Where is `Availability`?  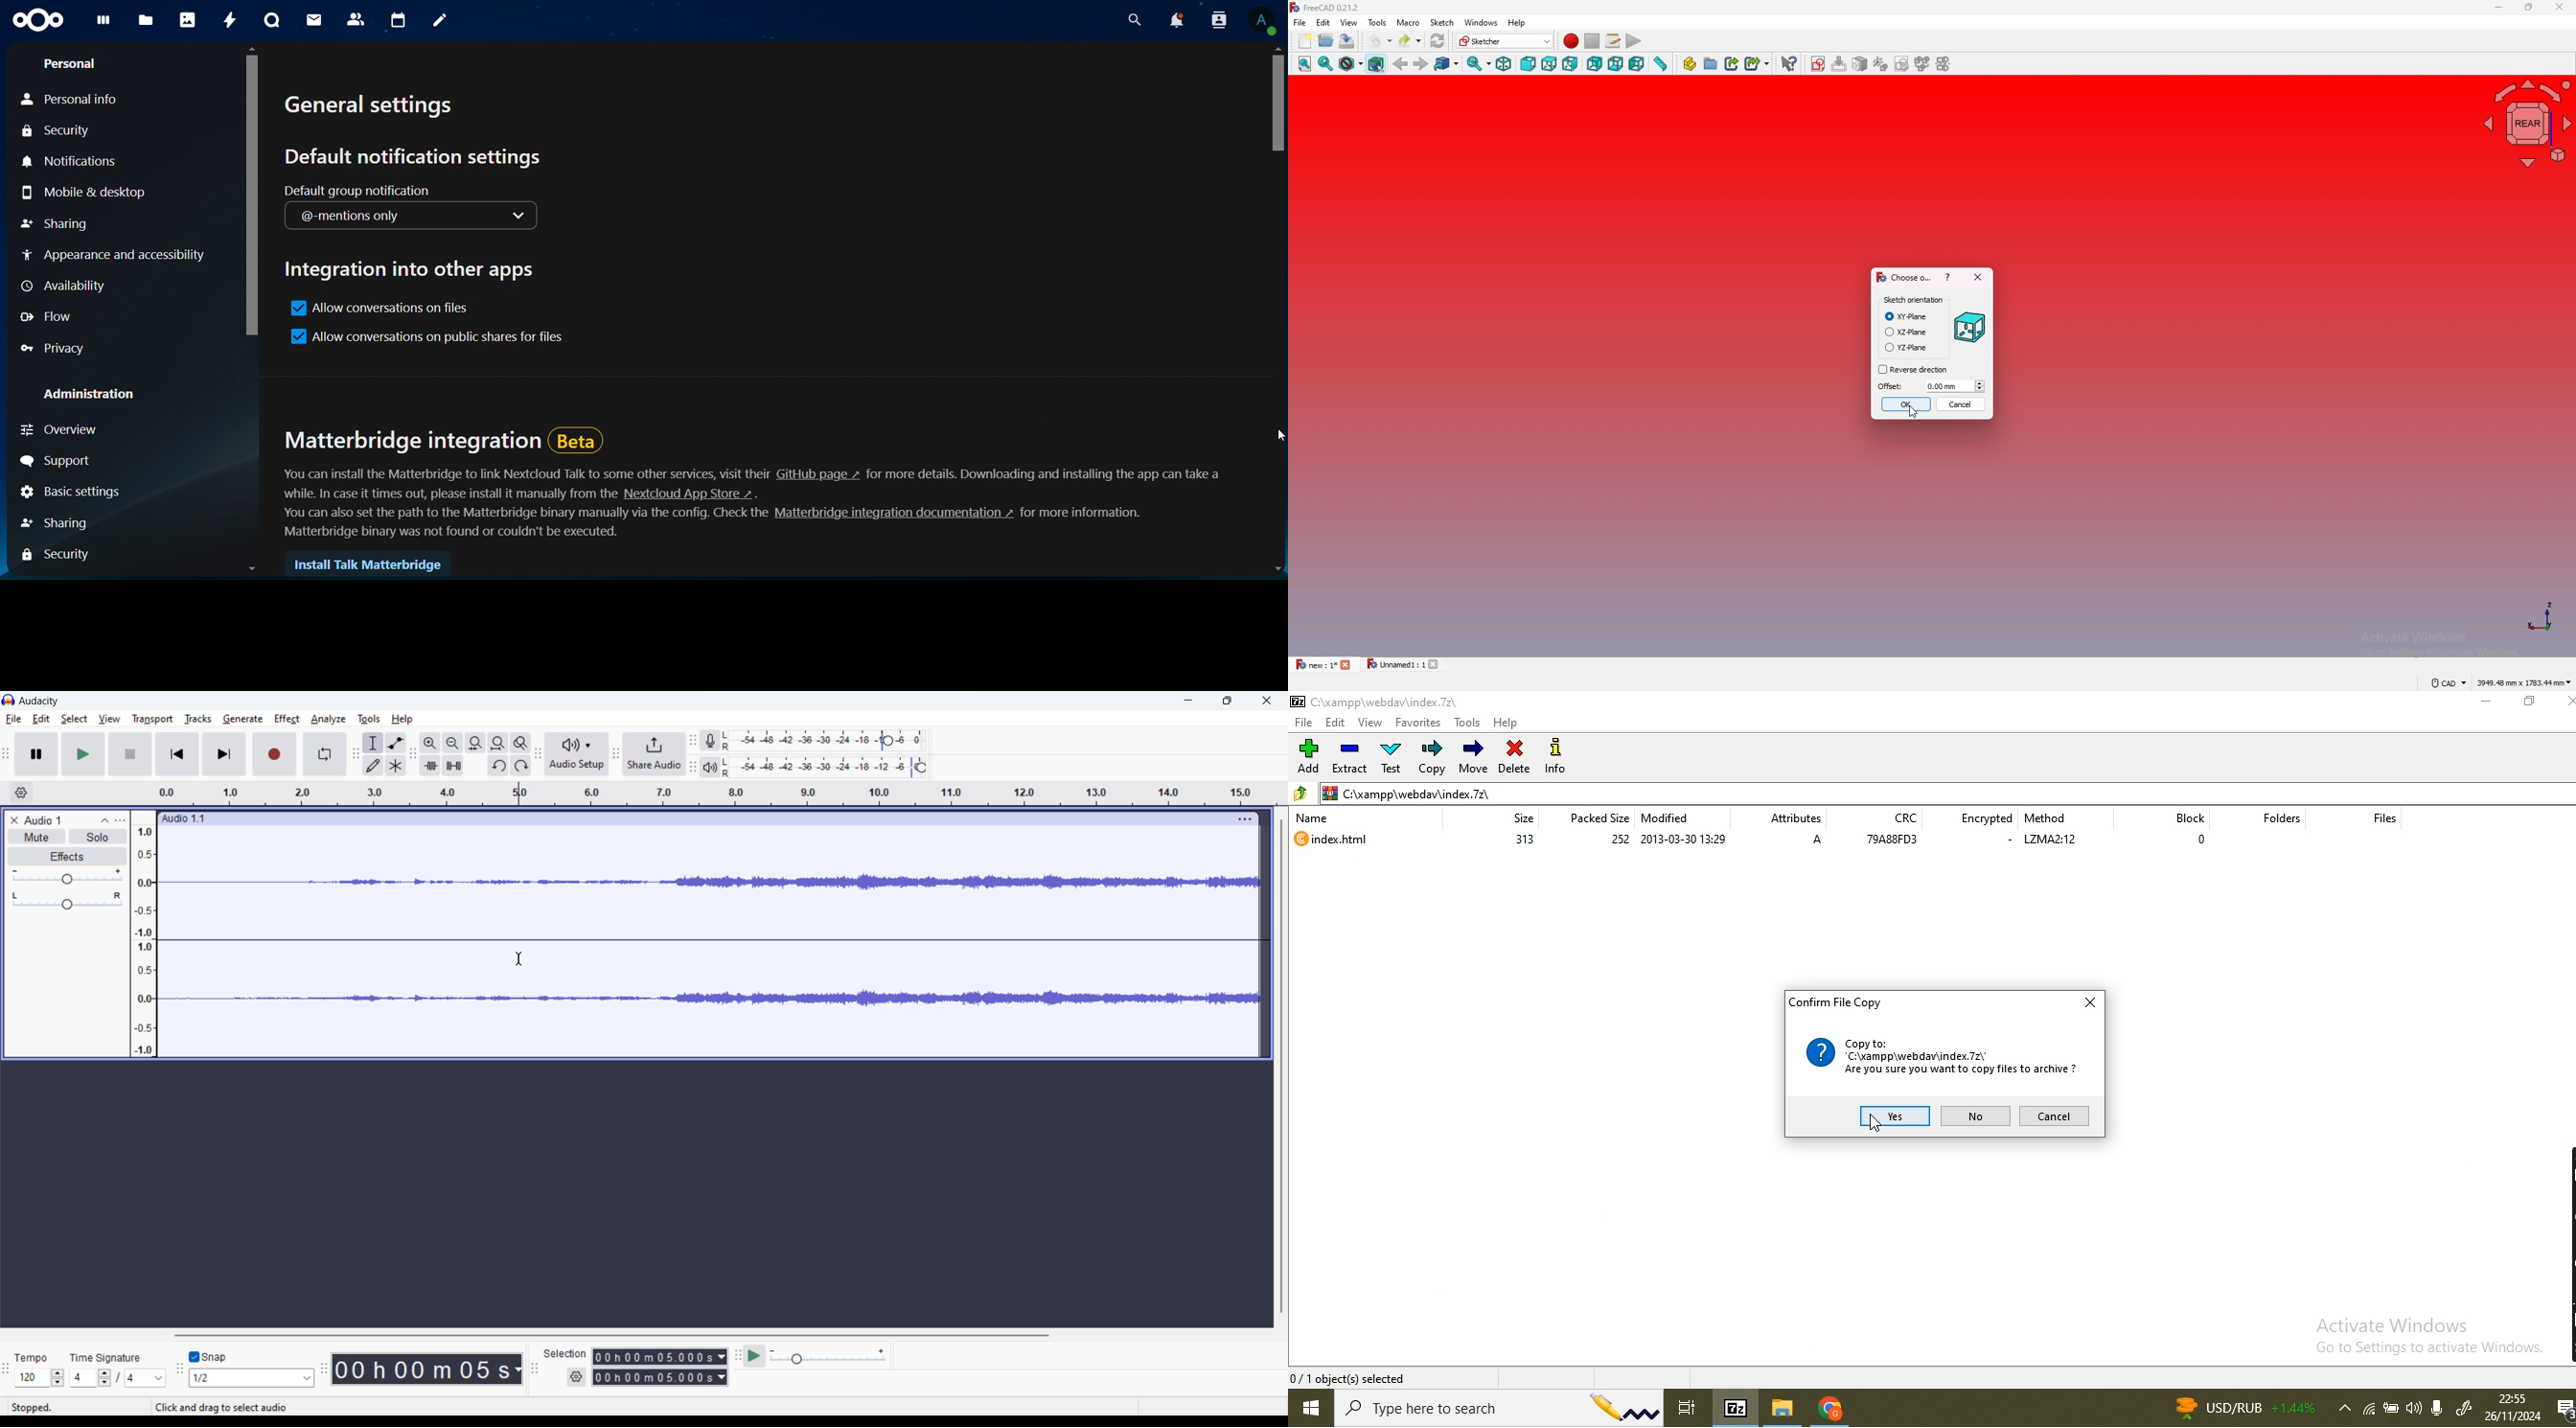
Availability is located at coordinates (61, 286).